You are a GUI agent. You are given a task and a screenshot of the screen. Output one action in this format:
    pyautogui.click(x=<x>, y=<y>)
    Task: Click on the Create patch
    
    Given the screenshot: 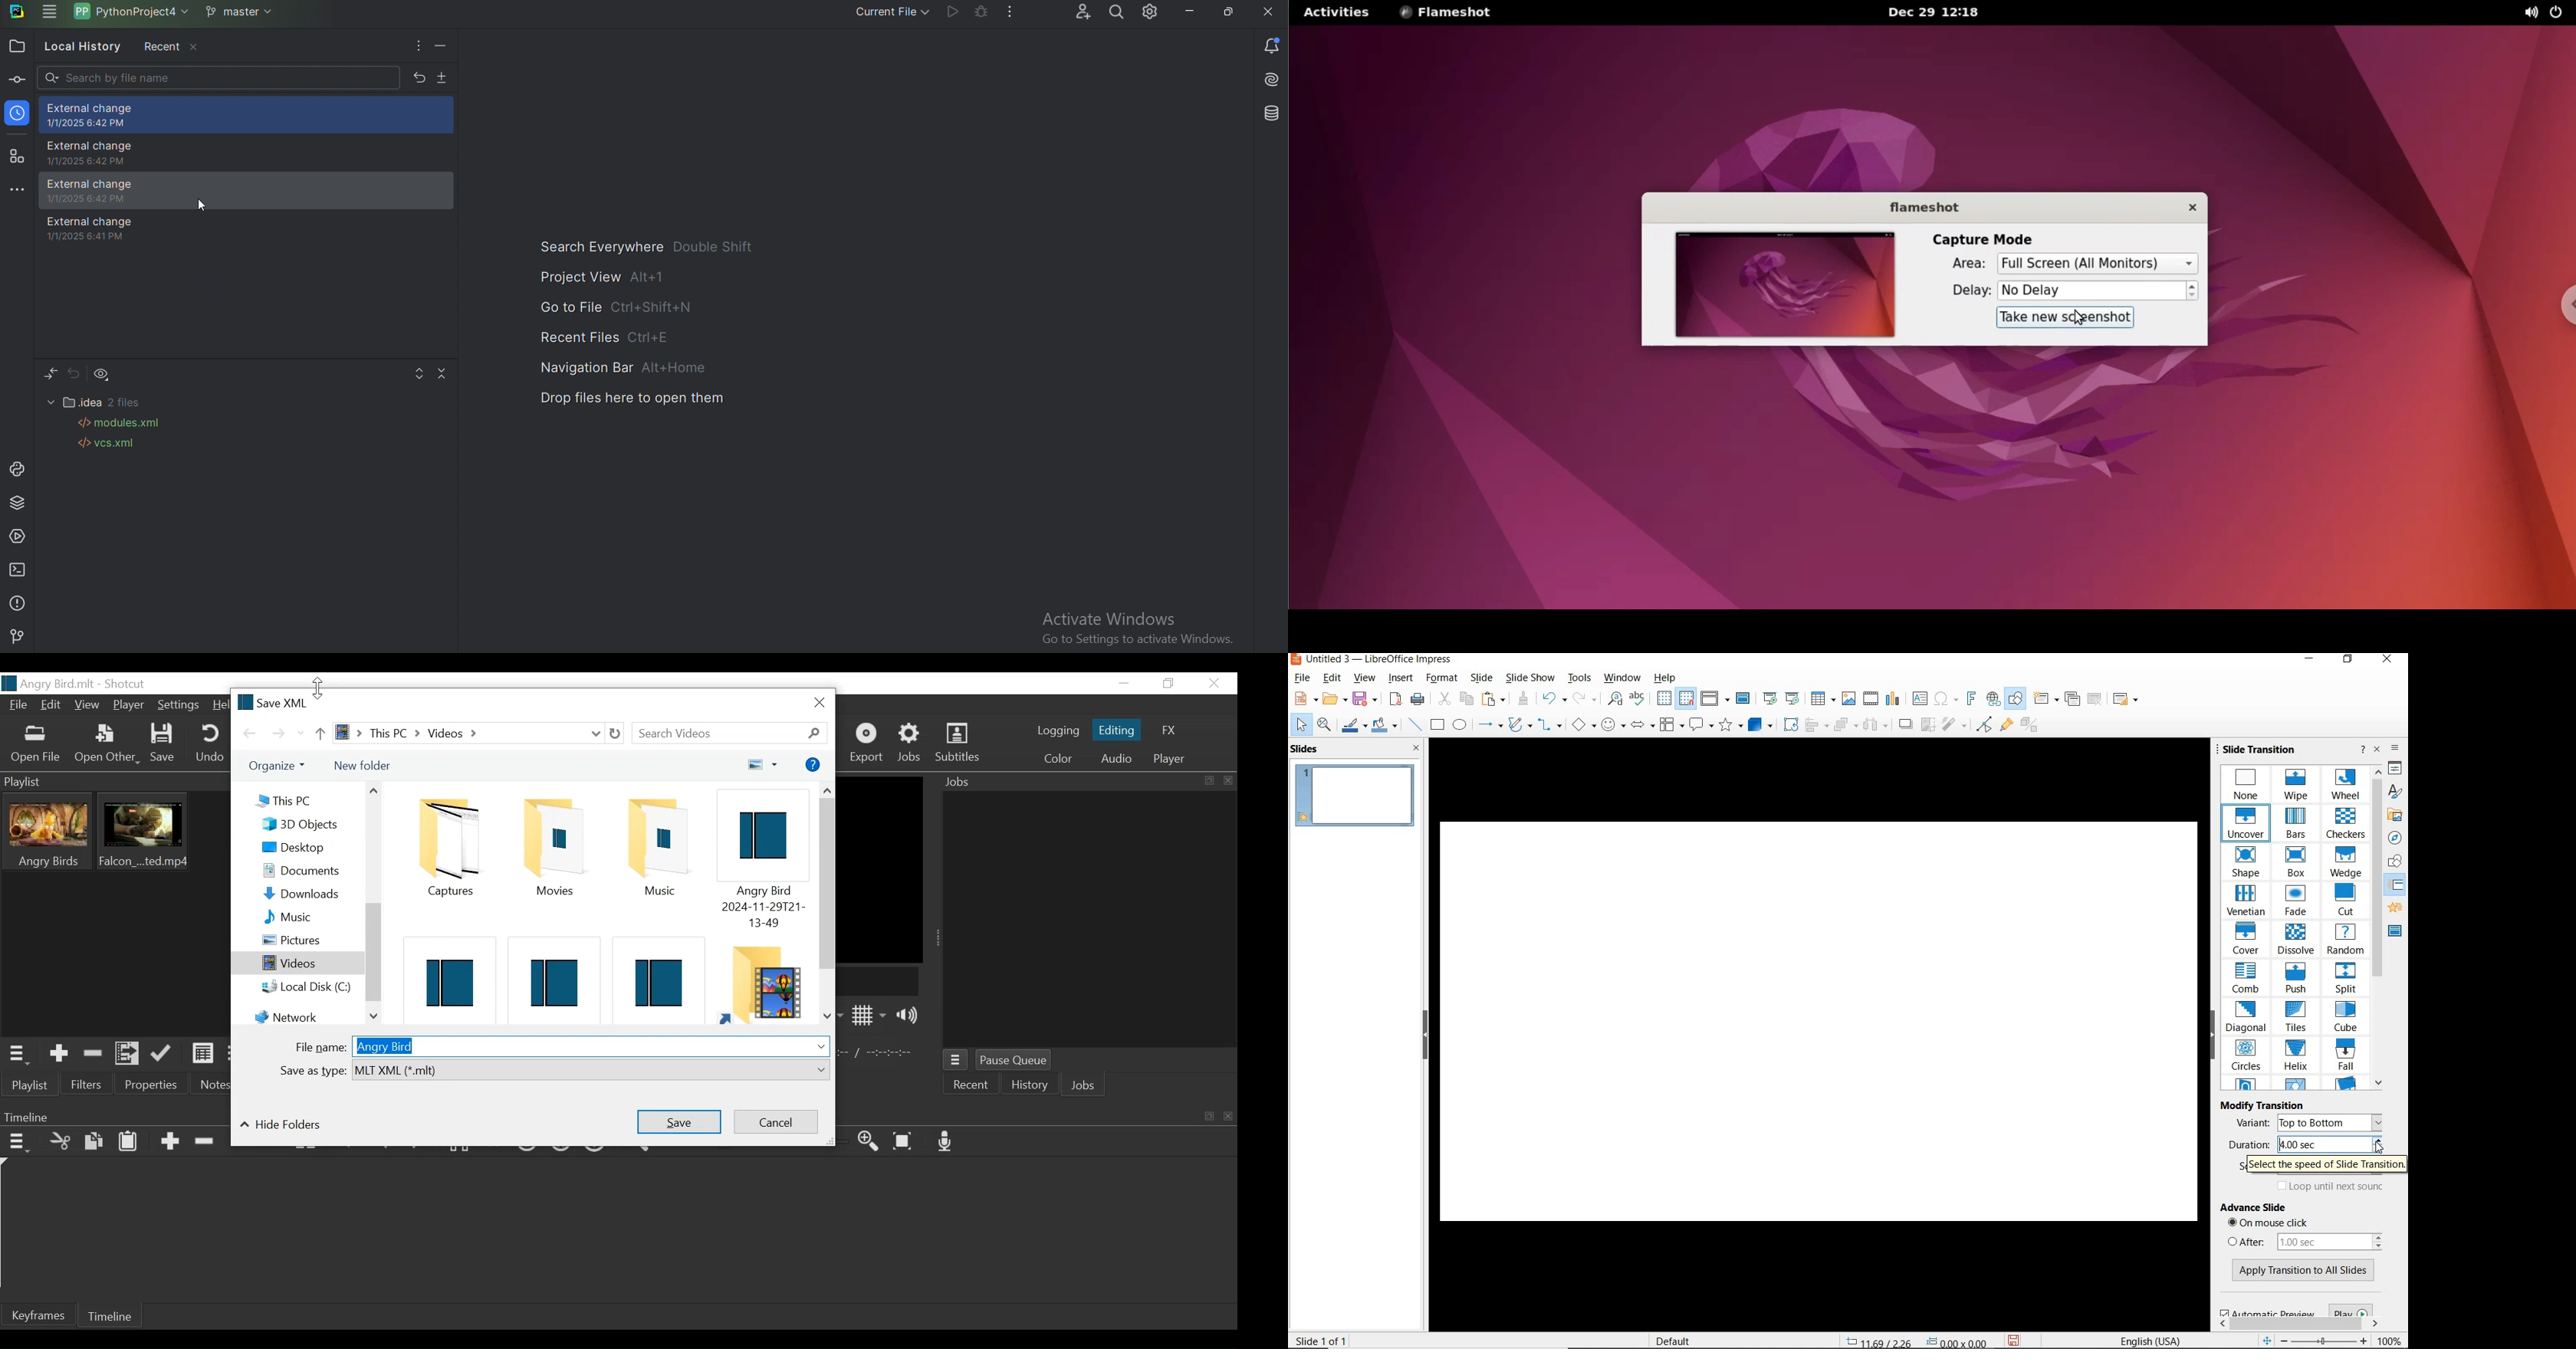 What is the action you would take?
    pyautogui.click(x=444, y=79)
    